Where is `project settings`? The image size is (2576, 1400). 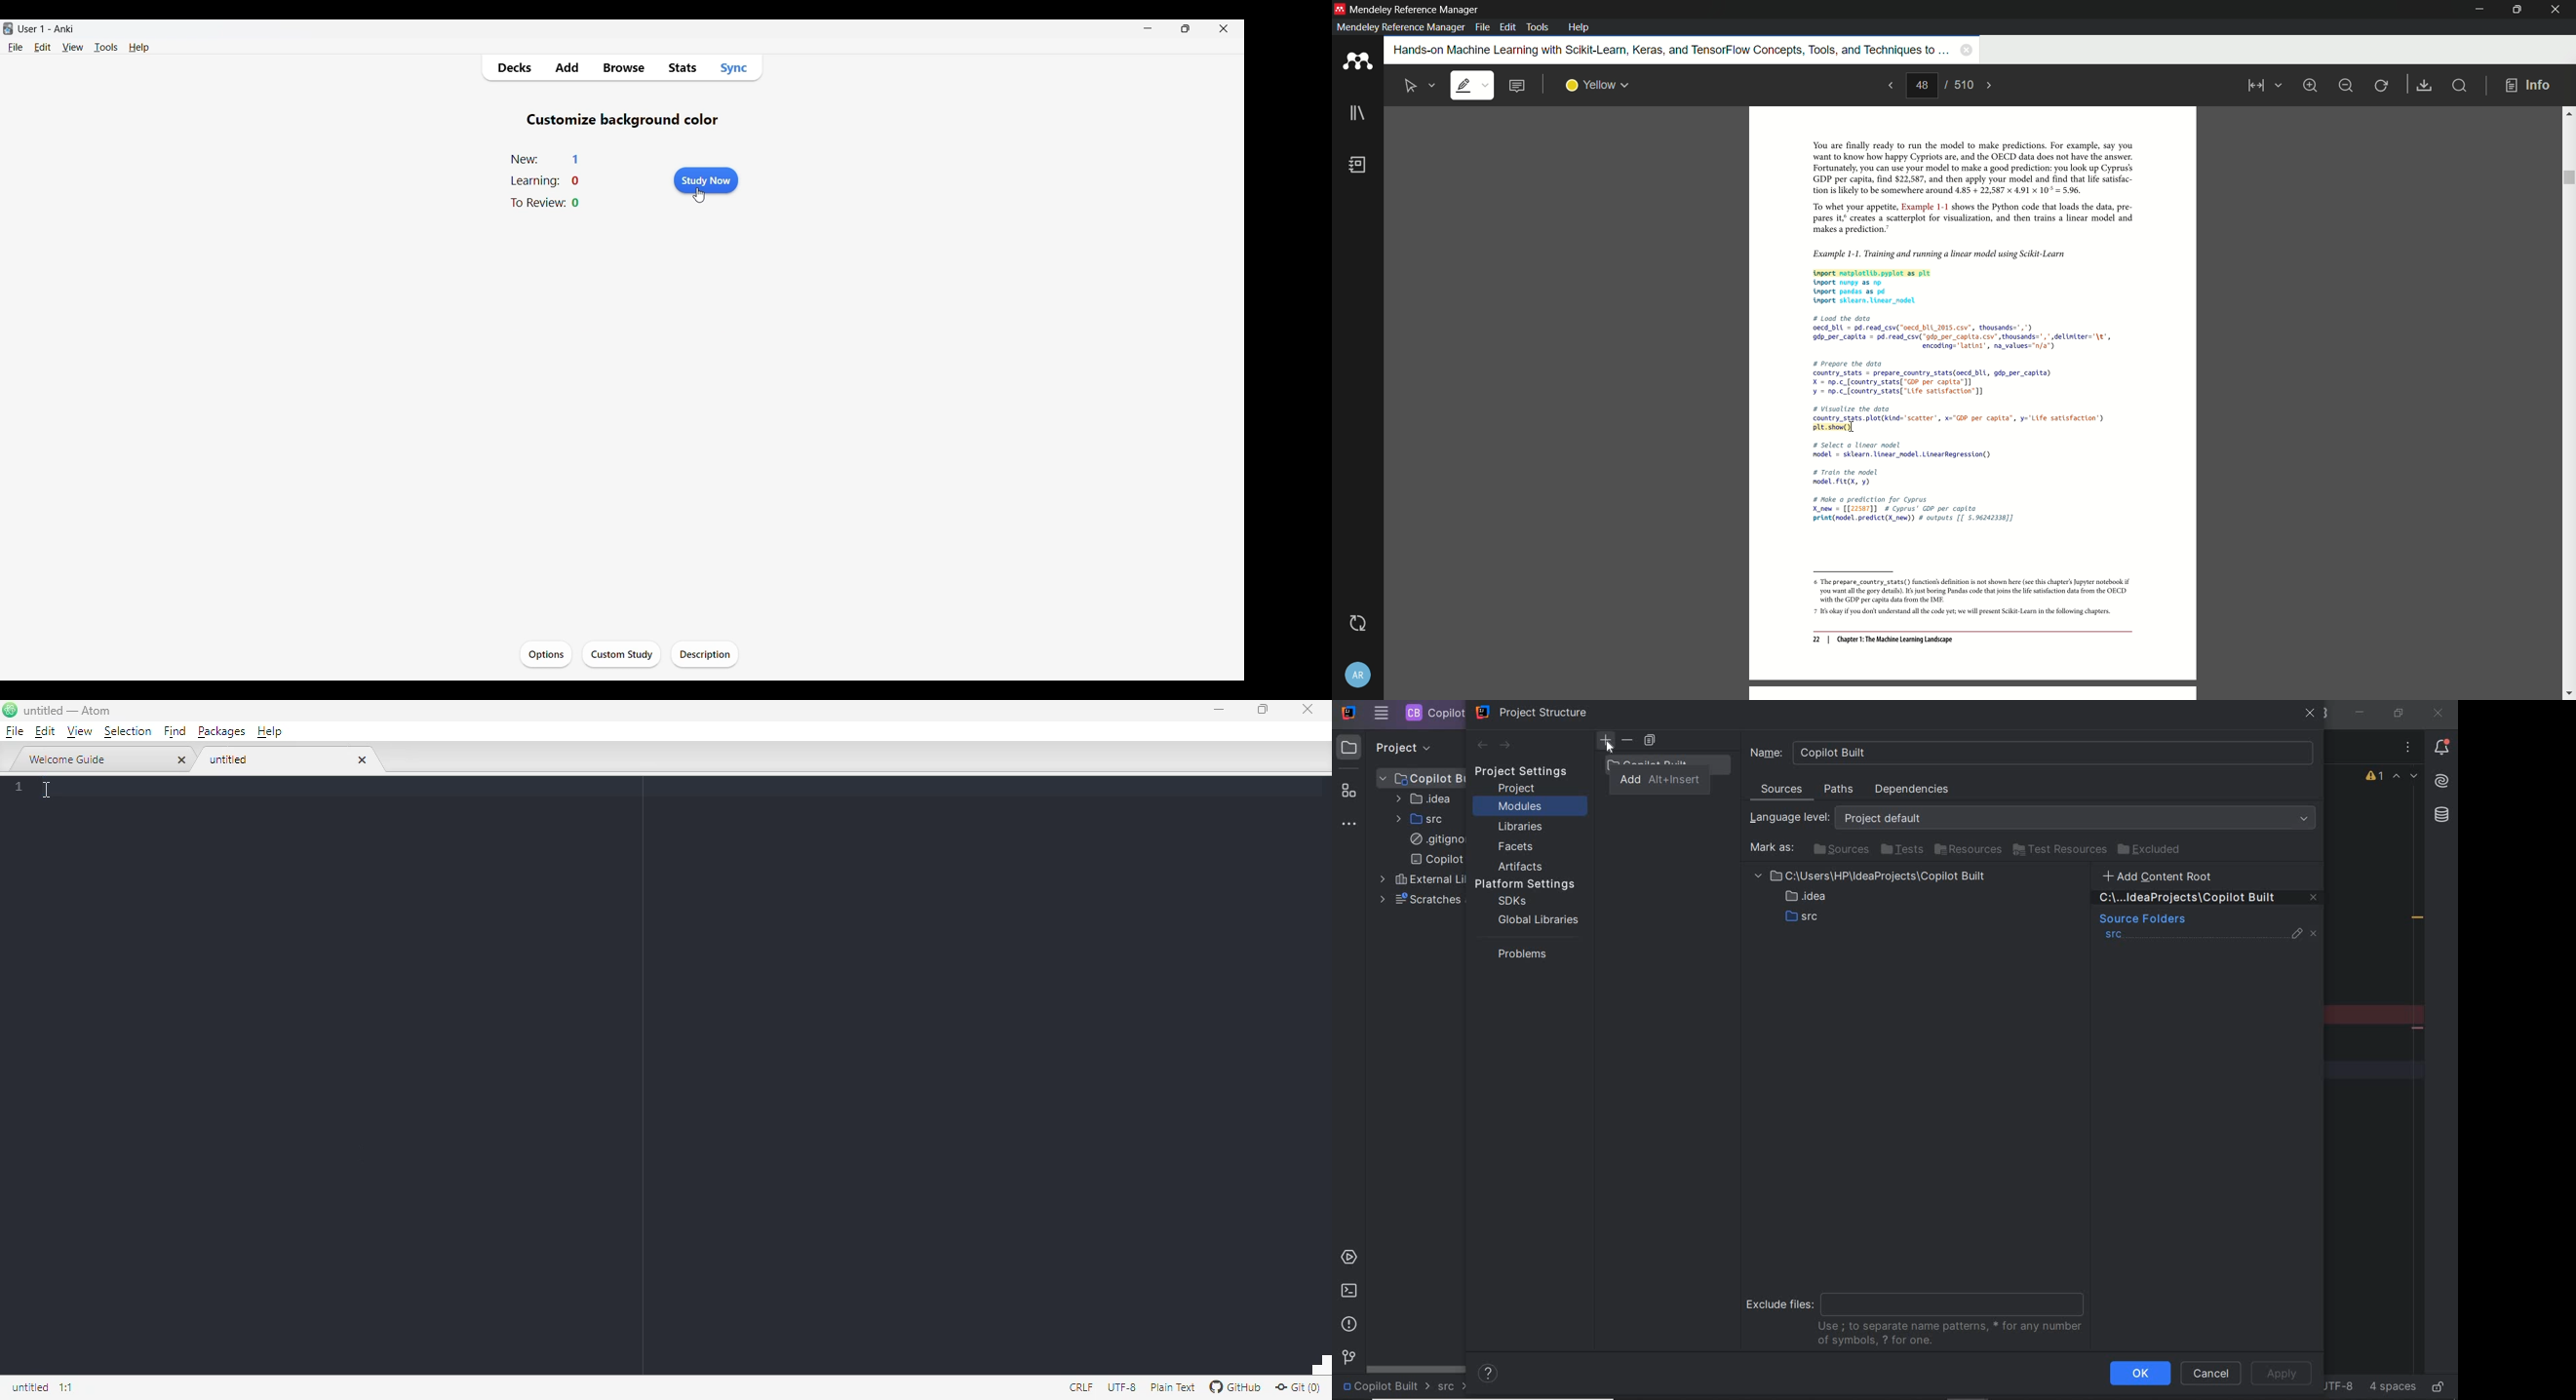 project settings is located at coordinates (1530, 772).